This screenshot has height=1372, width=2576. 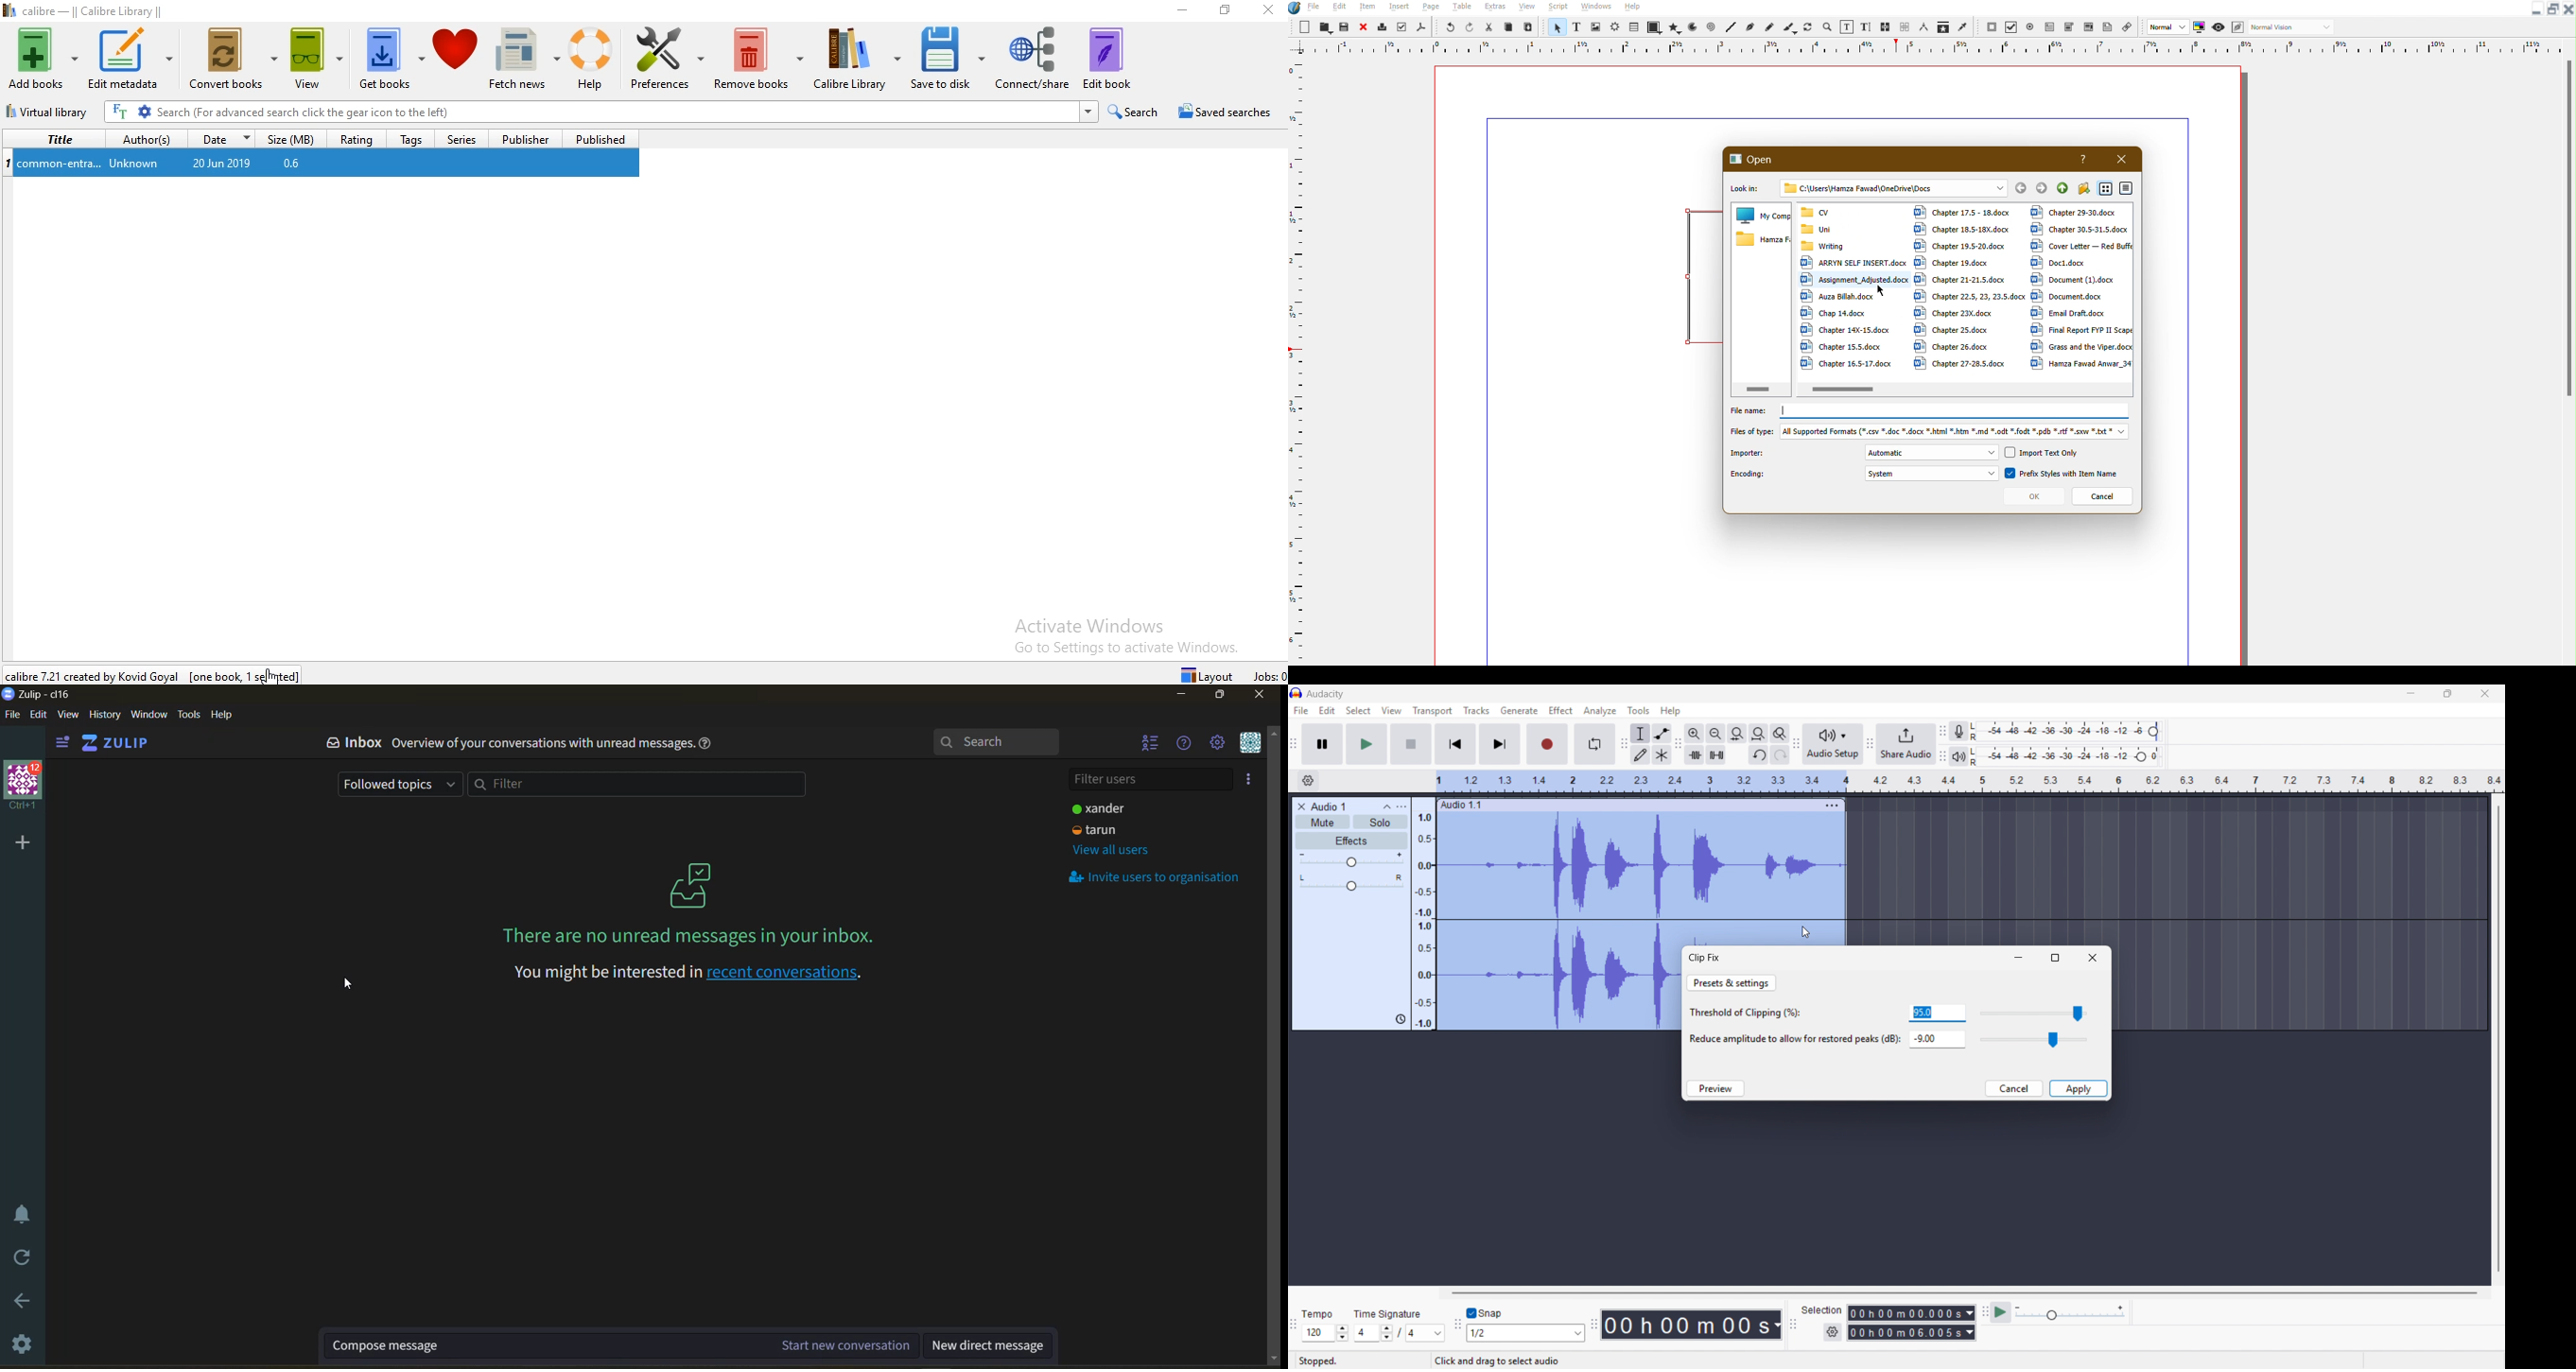 What do you see at coordinates (594, 62) in the screenshot?
I see `Help` at bounding box center [594, 62].